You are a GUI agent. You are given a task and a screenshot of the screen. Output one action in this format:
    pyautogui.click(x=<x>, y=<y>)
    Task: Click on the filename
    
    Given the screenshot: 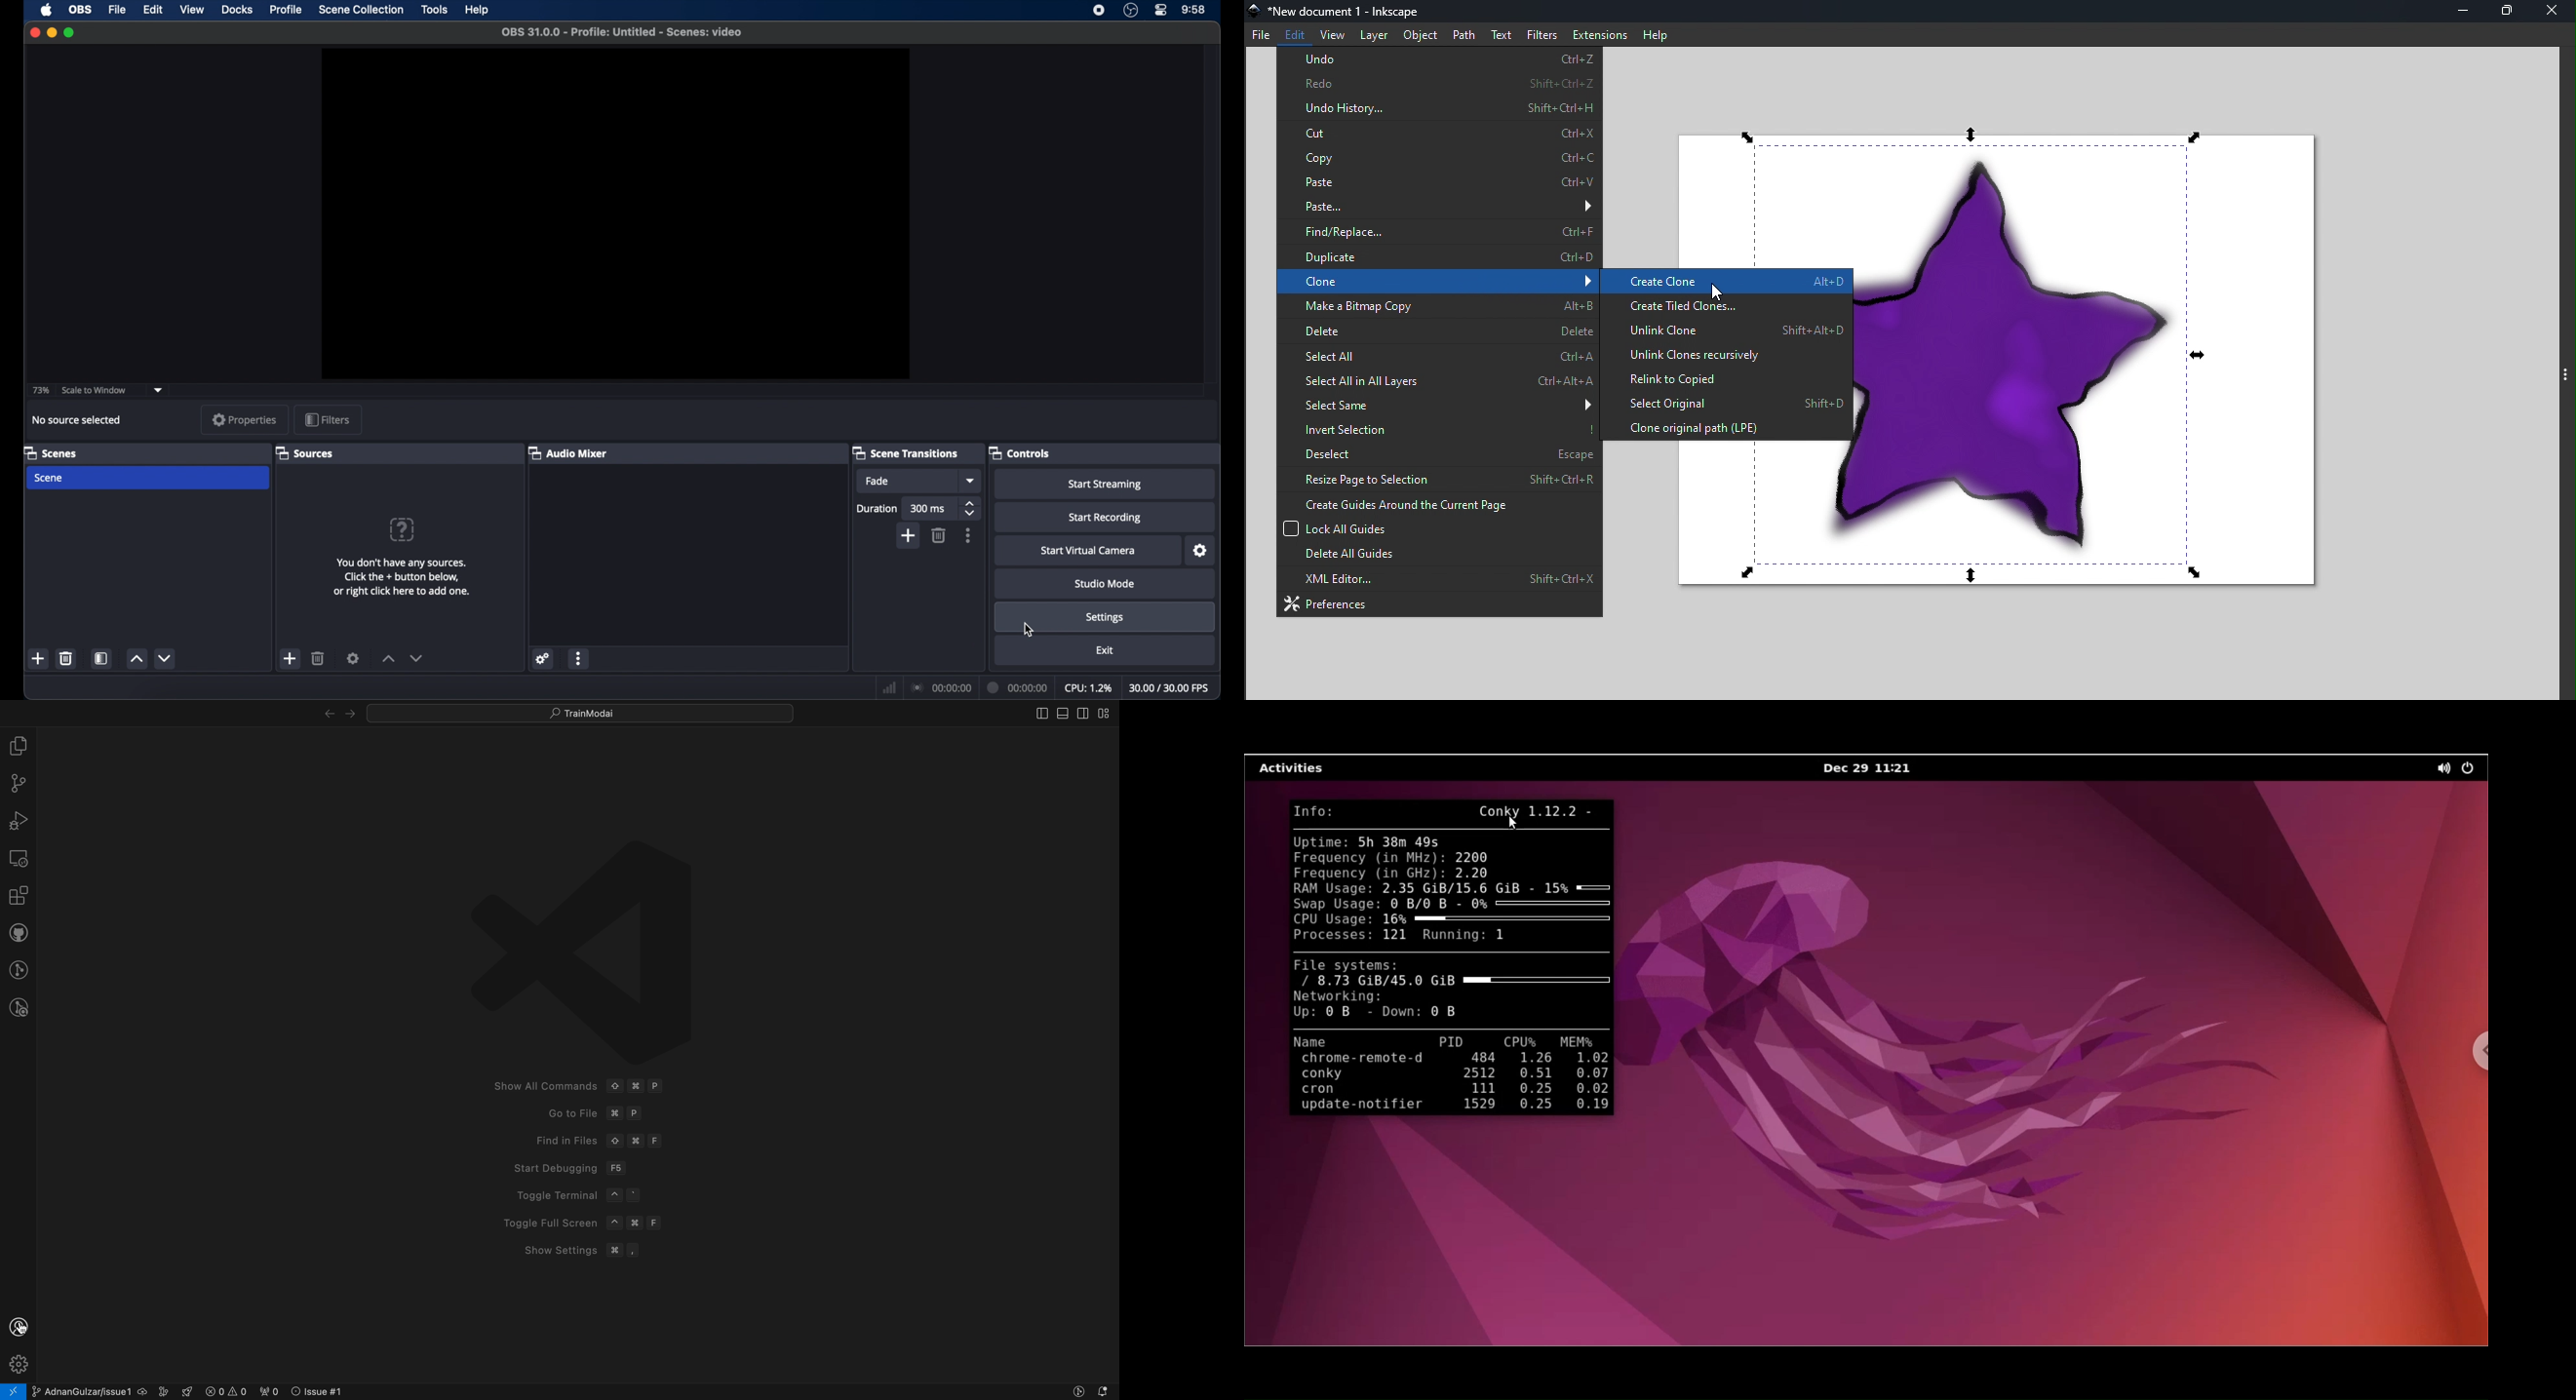 What is the action you would take?
    pyautogui.click(x=622, y=32)
    